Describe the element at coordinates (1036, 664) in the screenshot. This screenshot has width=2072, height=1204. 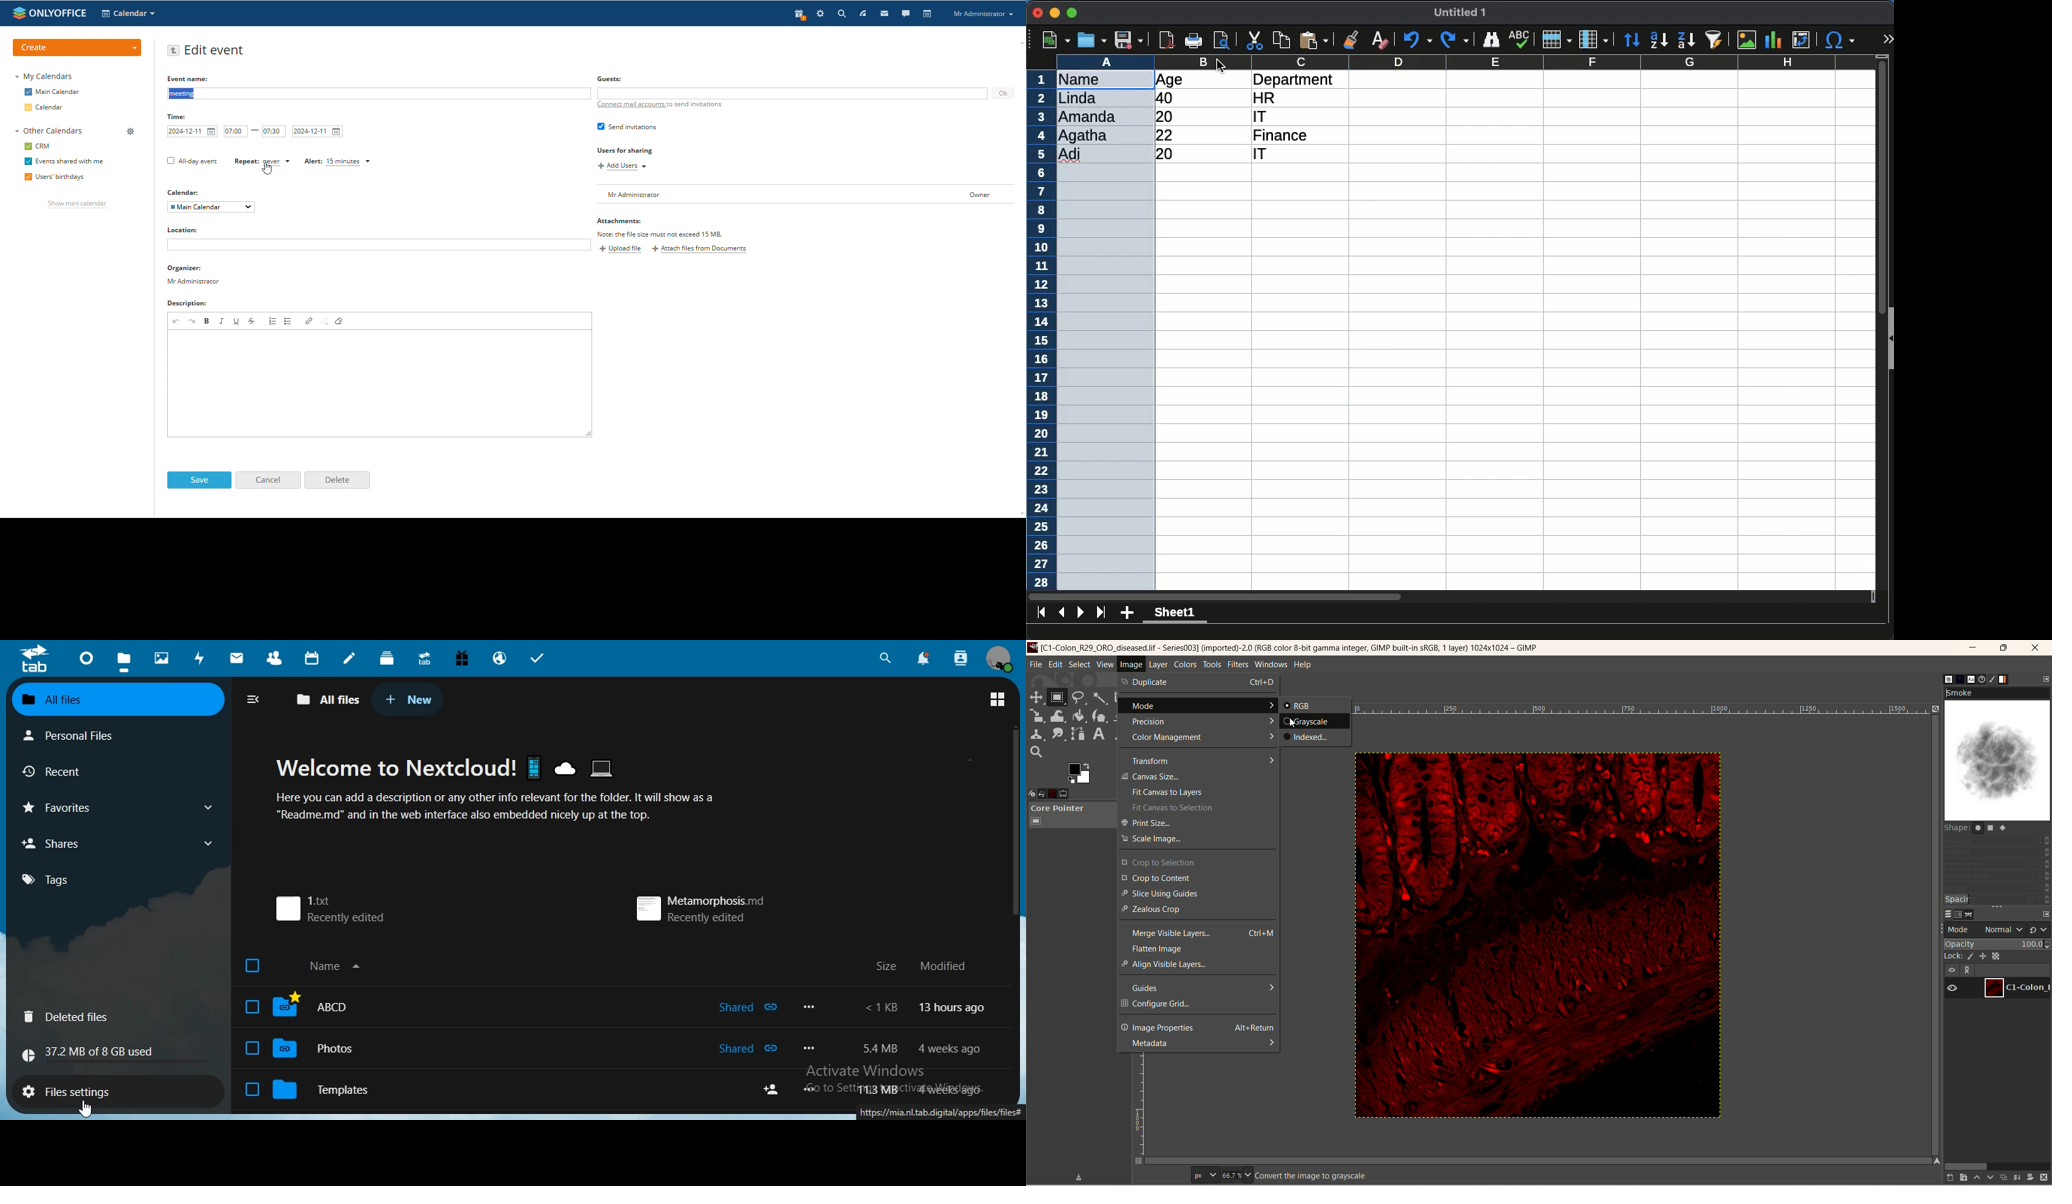
I see `file` at that location.